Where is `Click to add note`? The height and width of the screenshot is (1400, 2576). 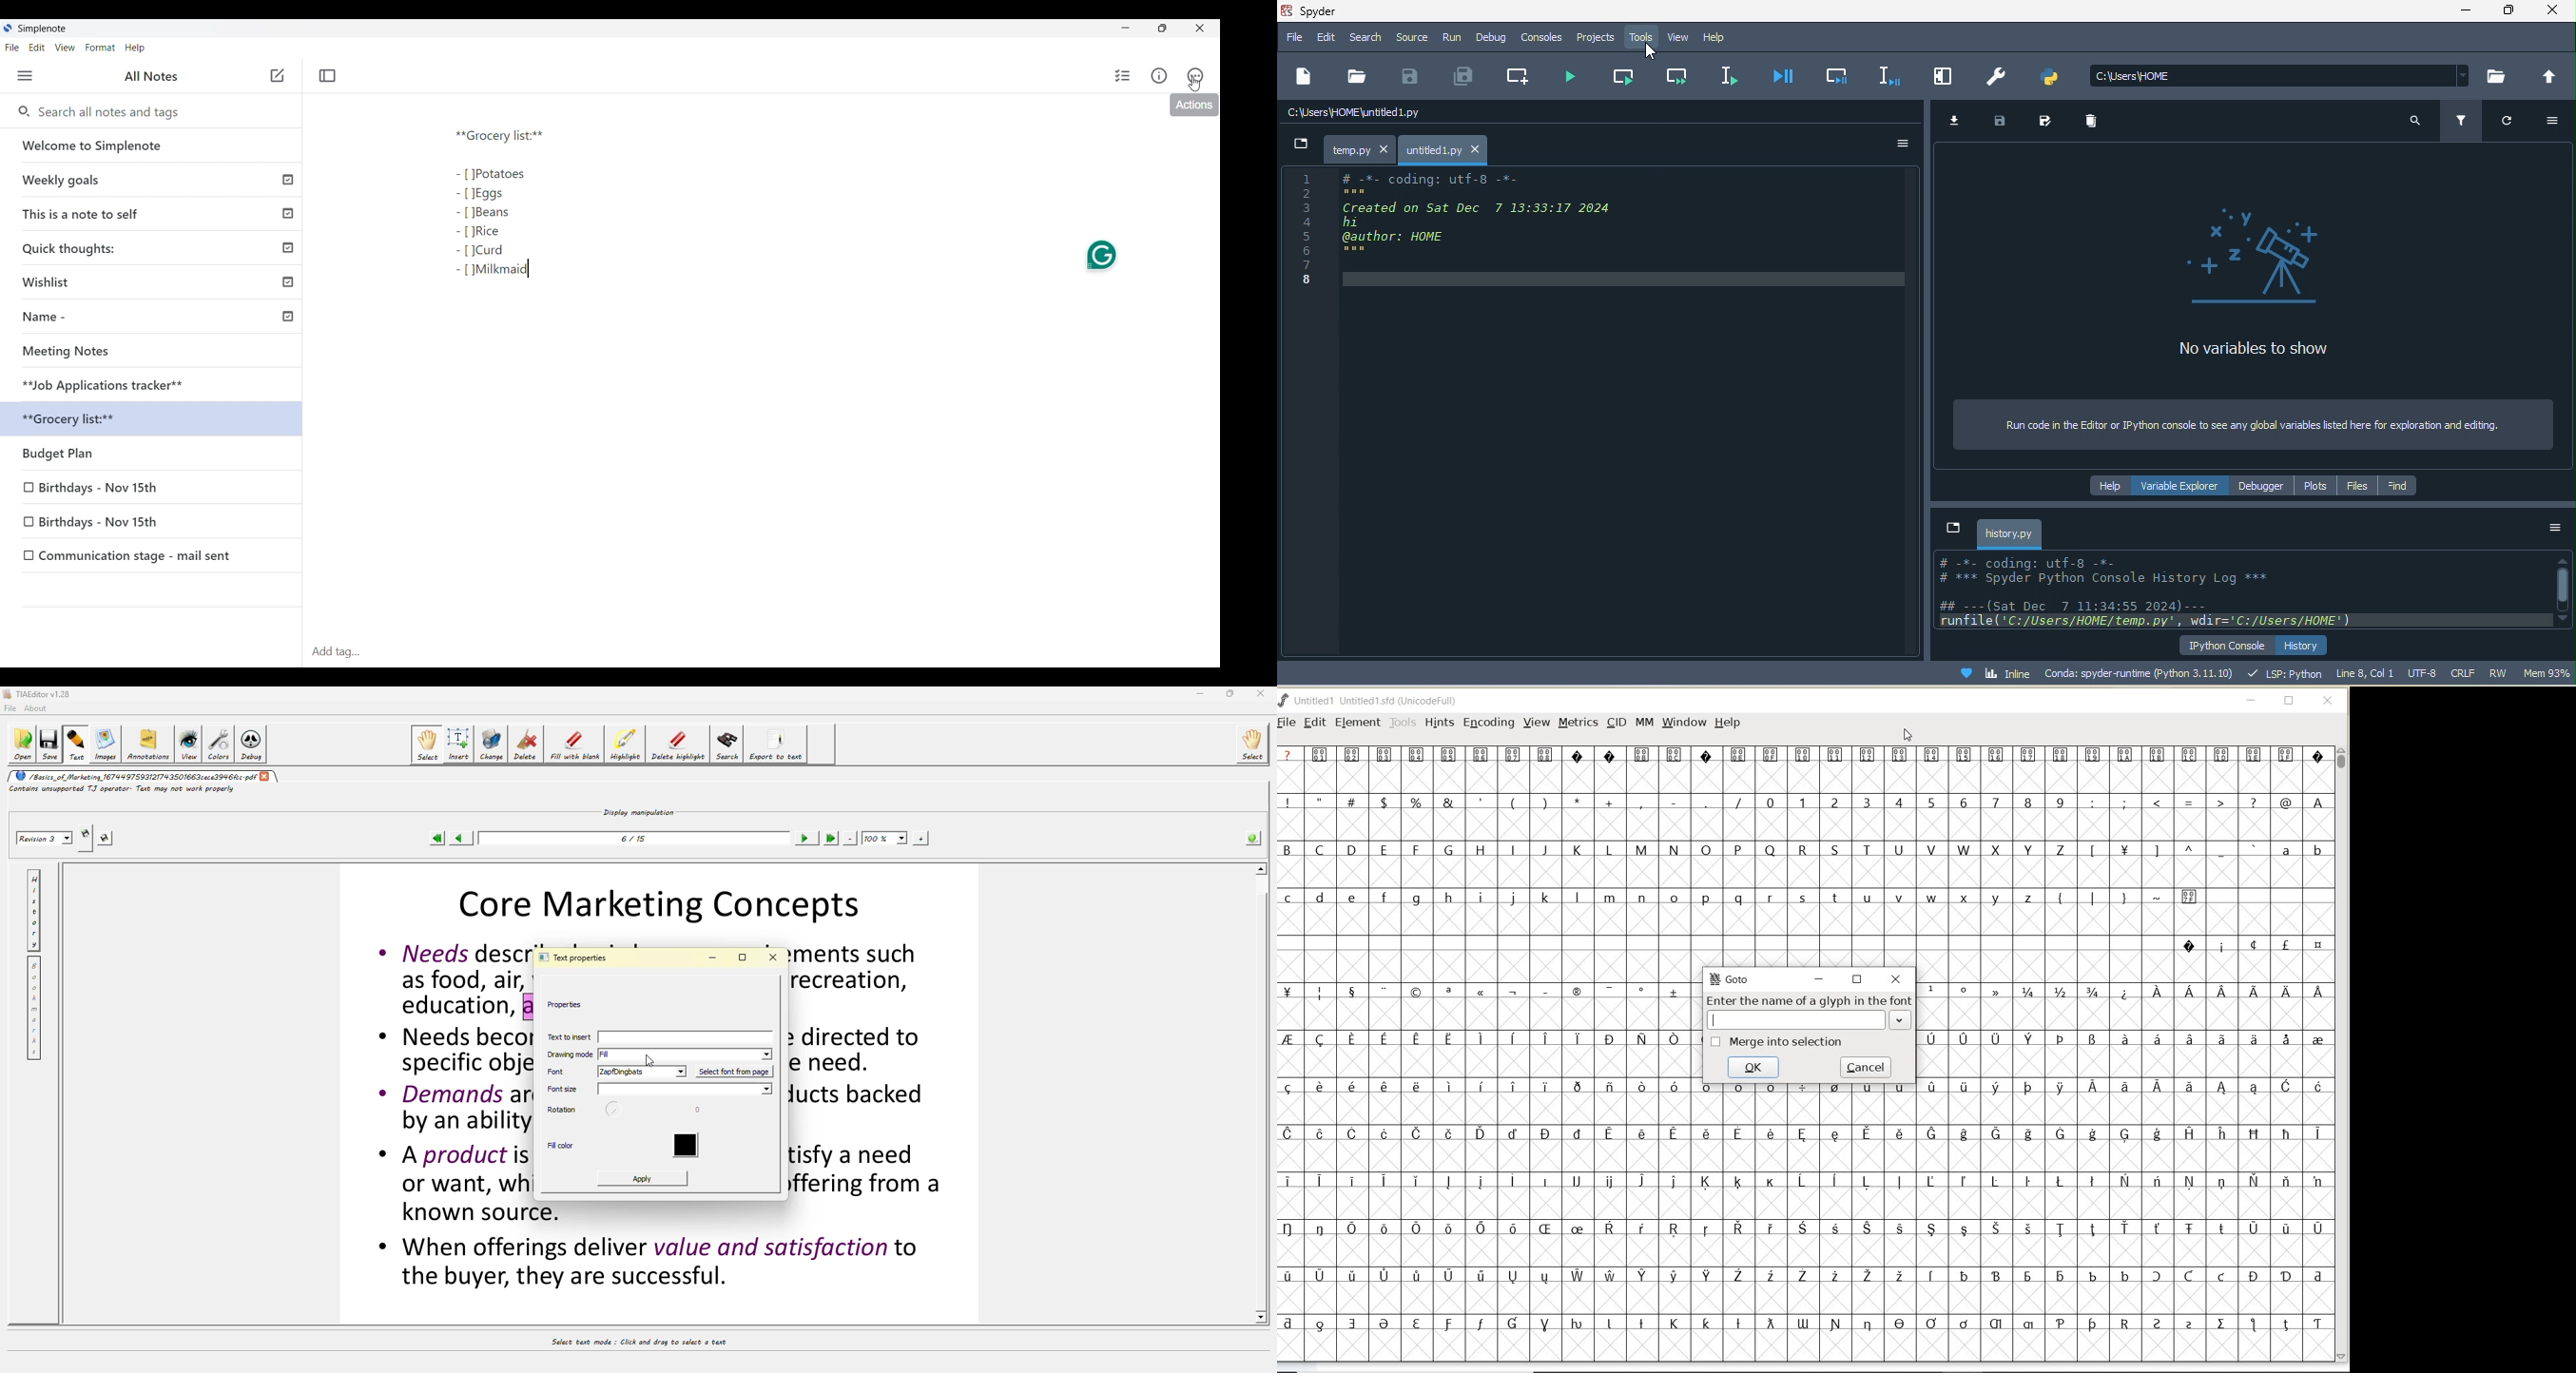
Click to add note is located at coordinates (277, 75).